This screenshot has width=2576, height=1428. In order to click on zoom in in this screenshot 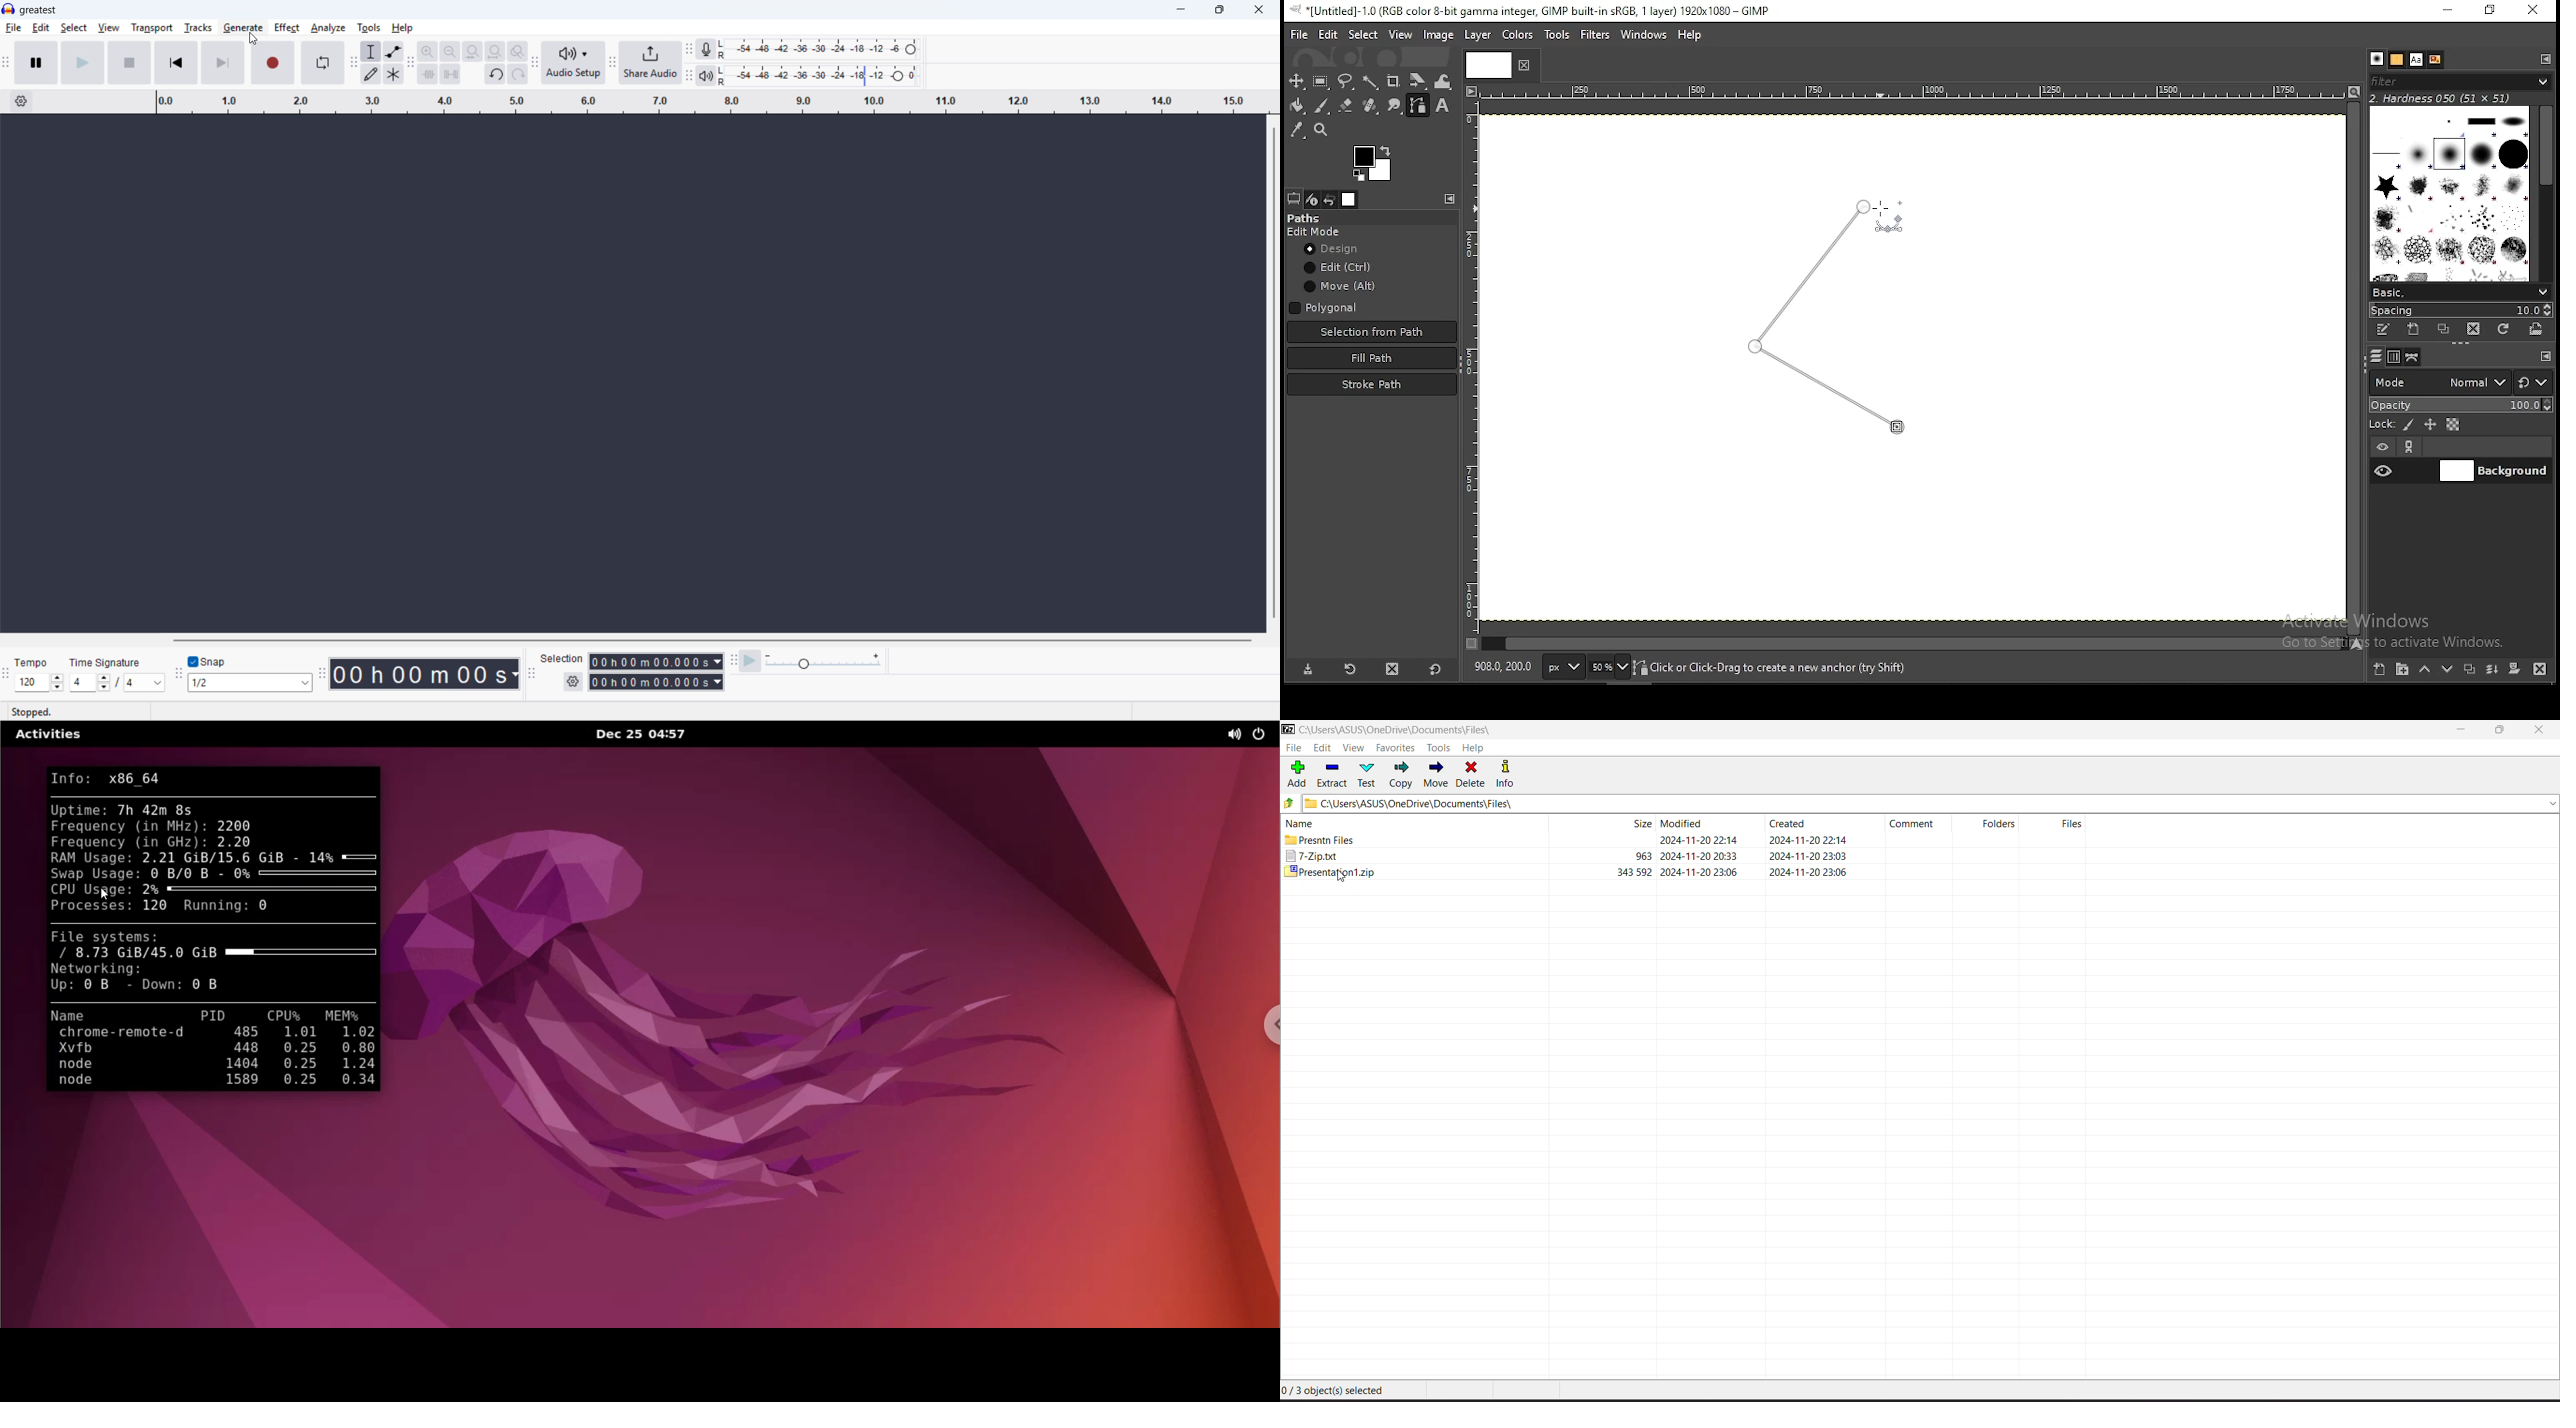, I will do `click(427, 51)`.